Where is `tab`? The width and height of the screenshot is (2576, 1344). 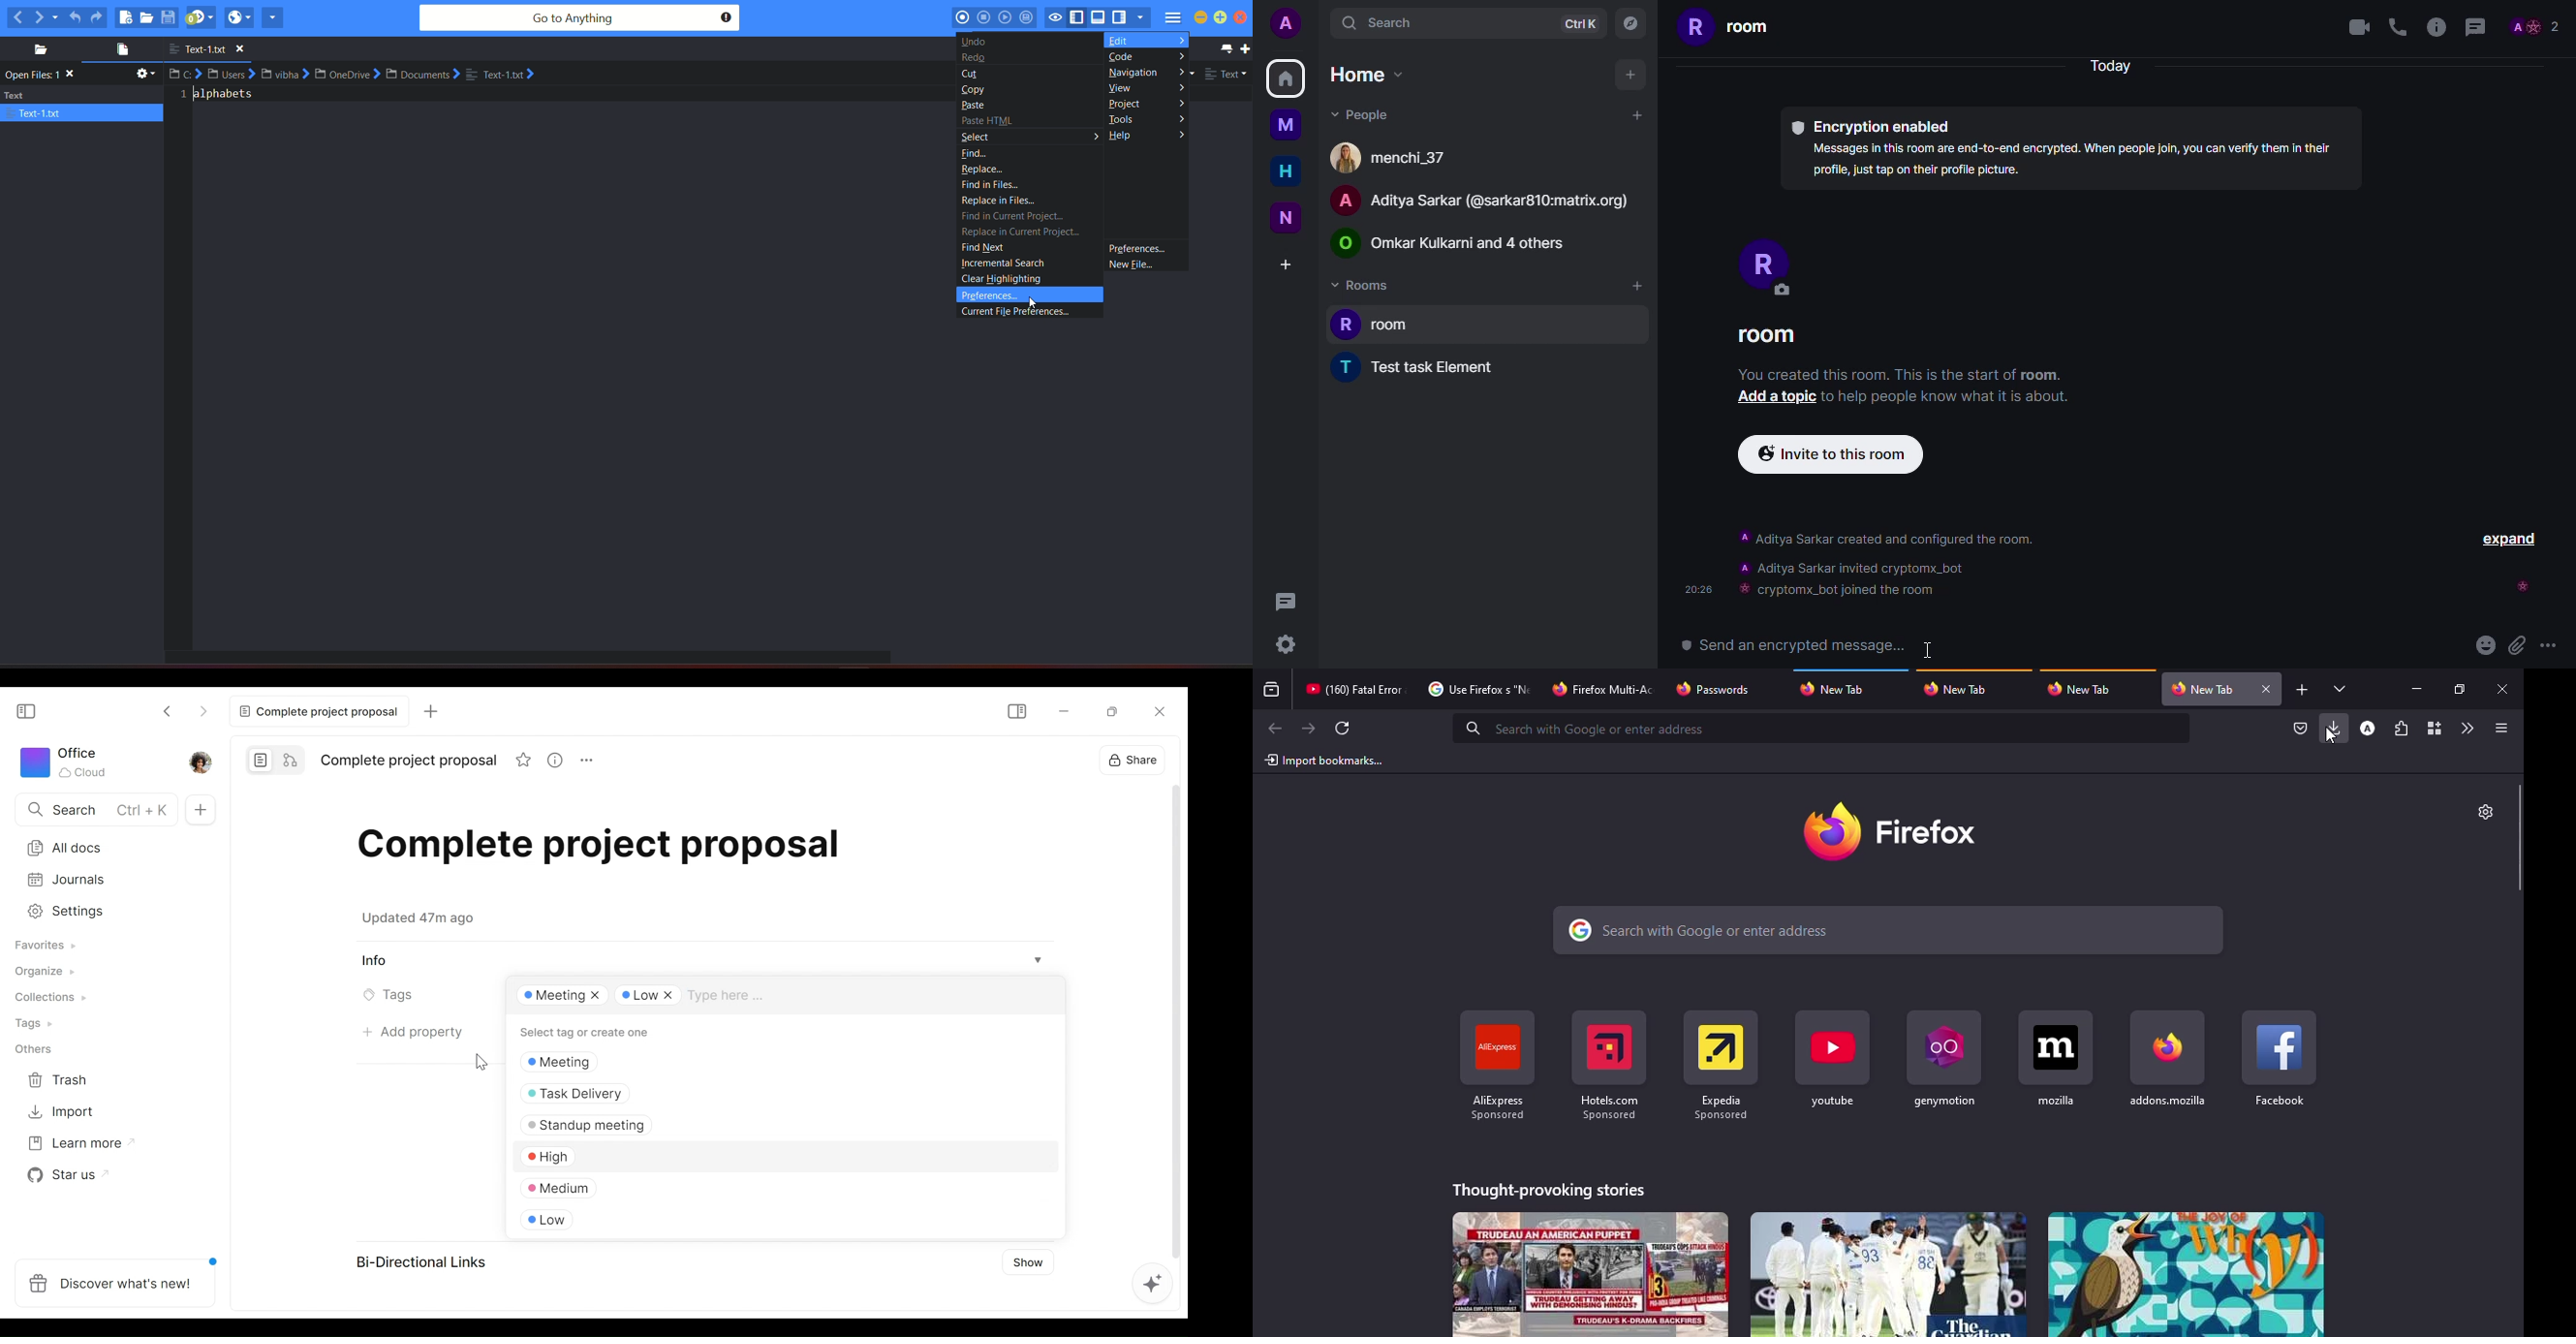 tab is located at coordinates (2085, 689).